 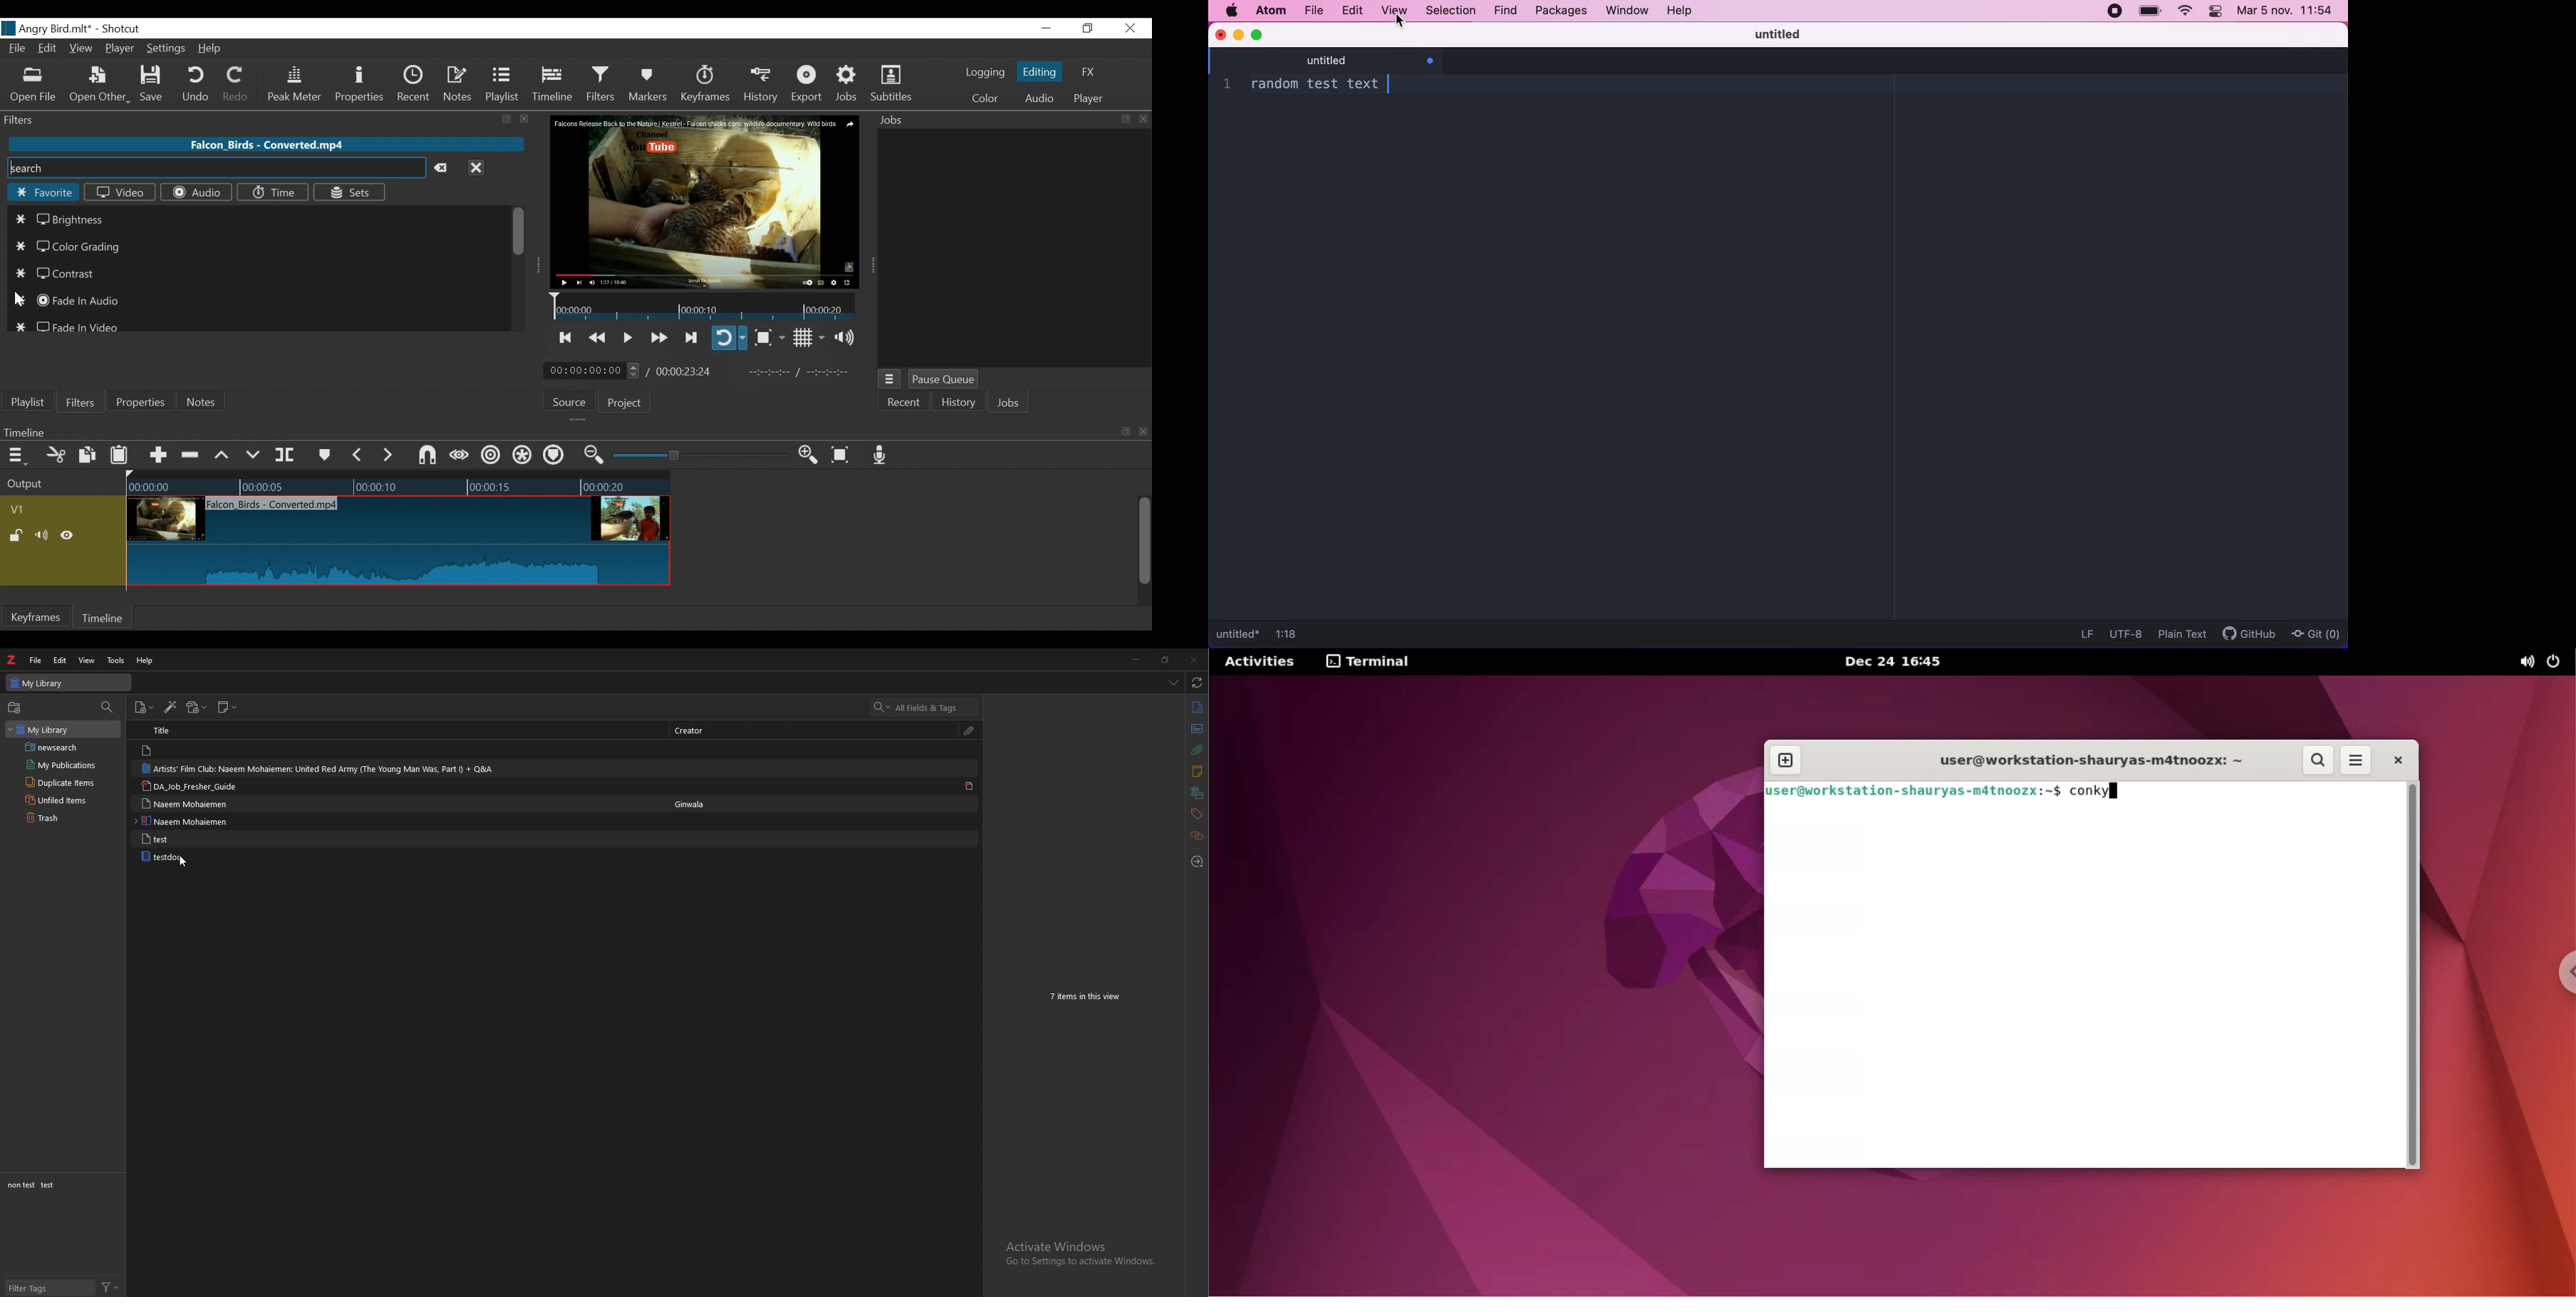 What do you see at coordinates (89, 28) in the screenshot?
I see `title` at bounding box center [89, 28].